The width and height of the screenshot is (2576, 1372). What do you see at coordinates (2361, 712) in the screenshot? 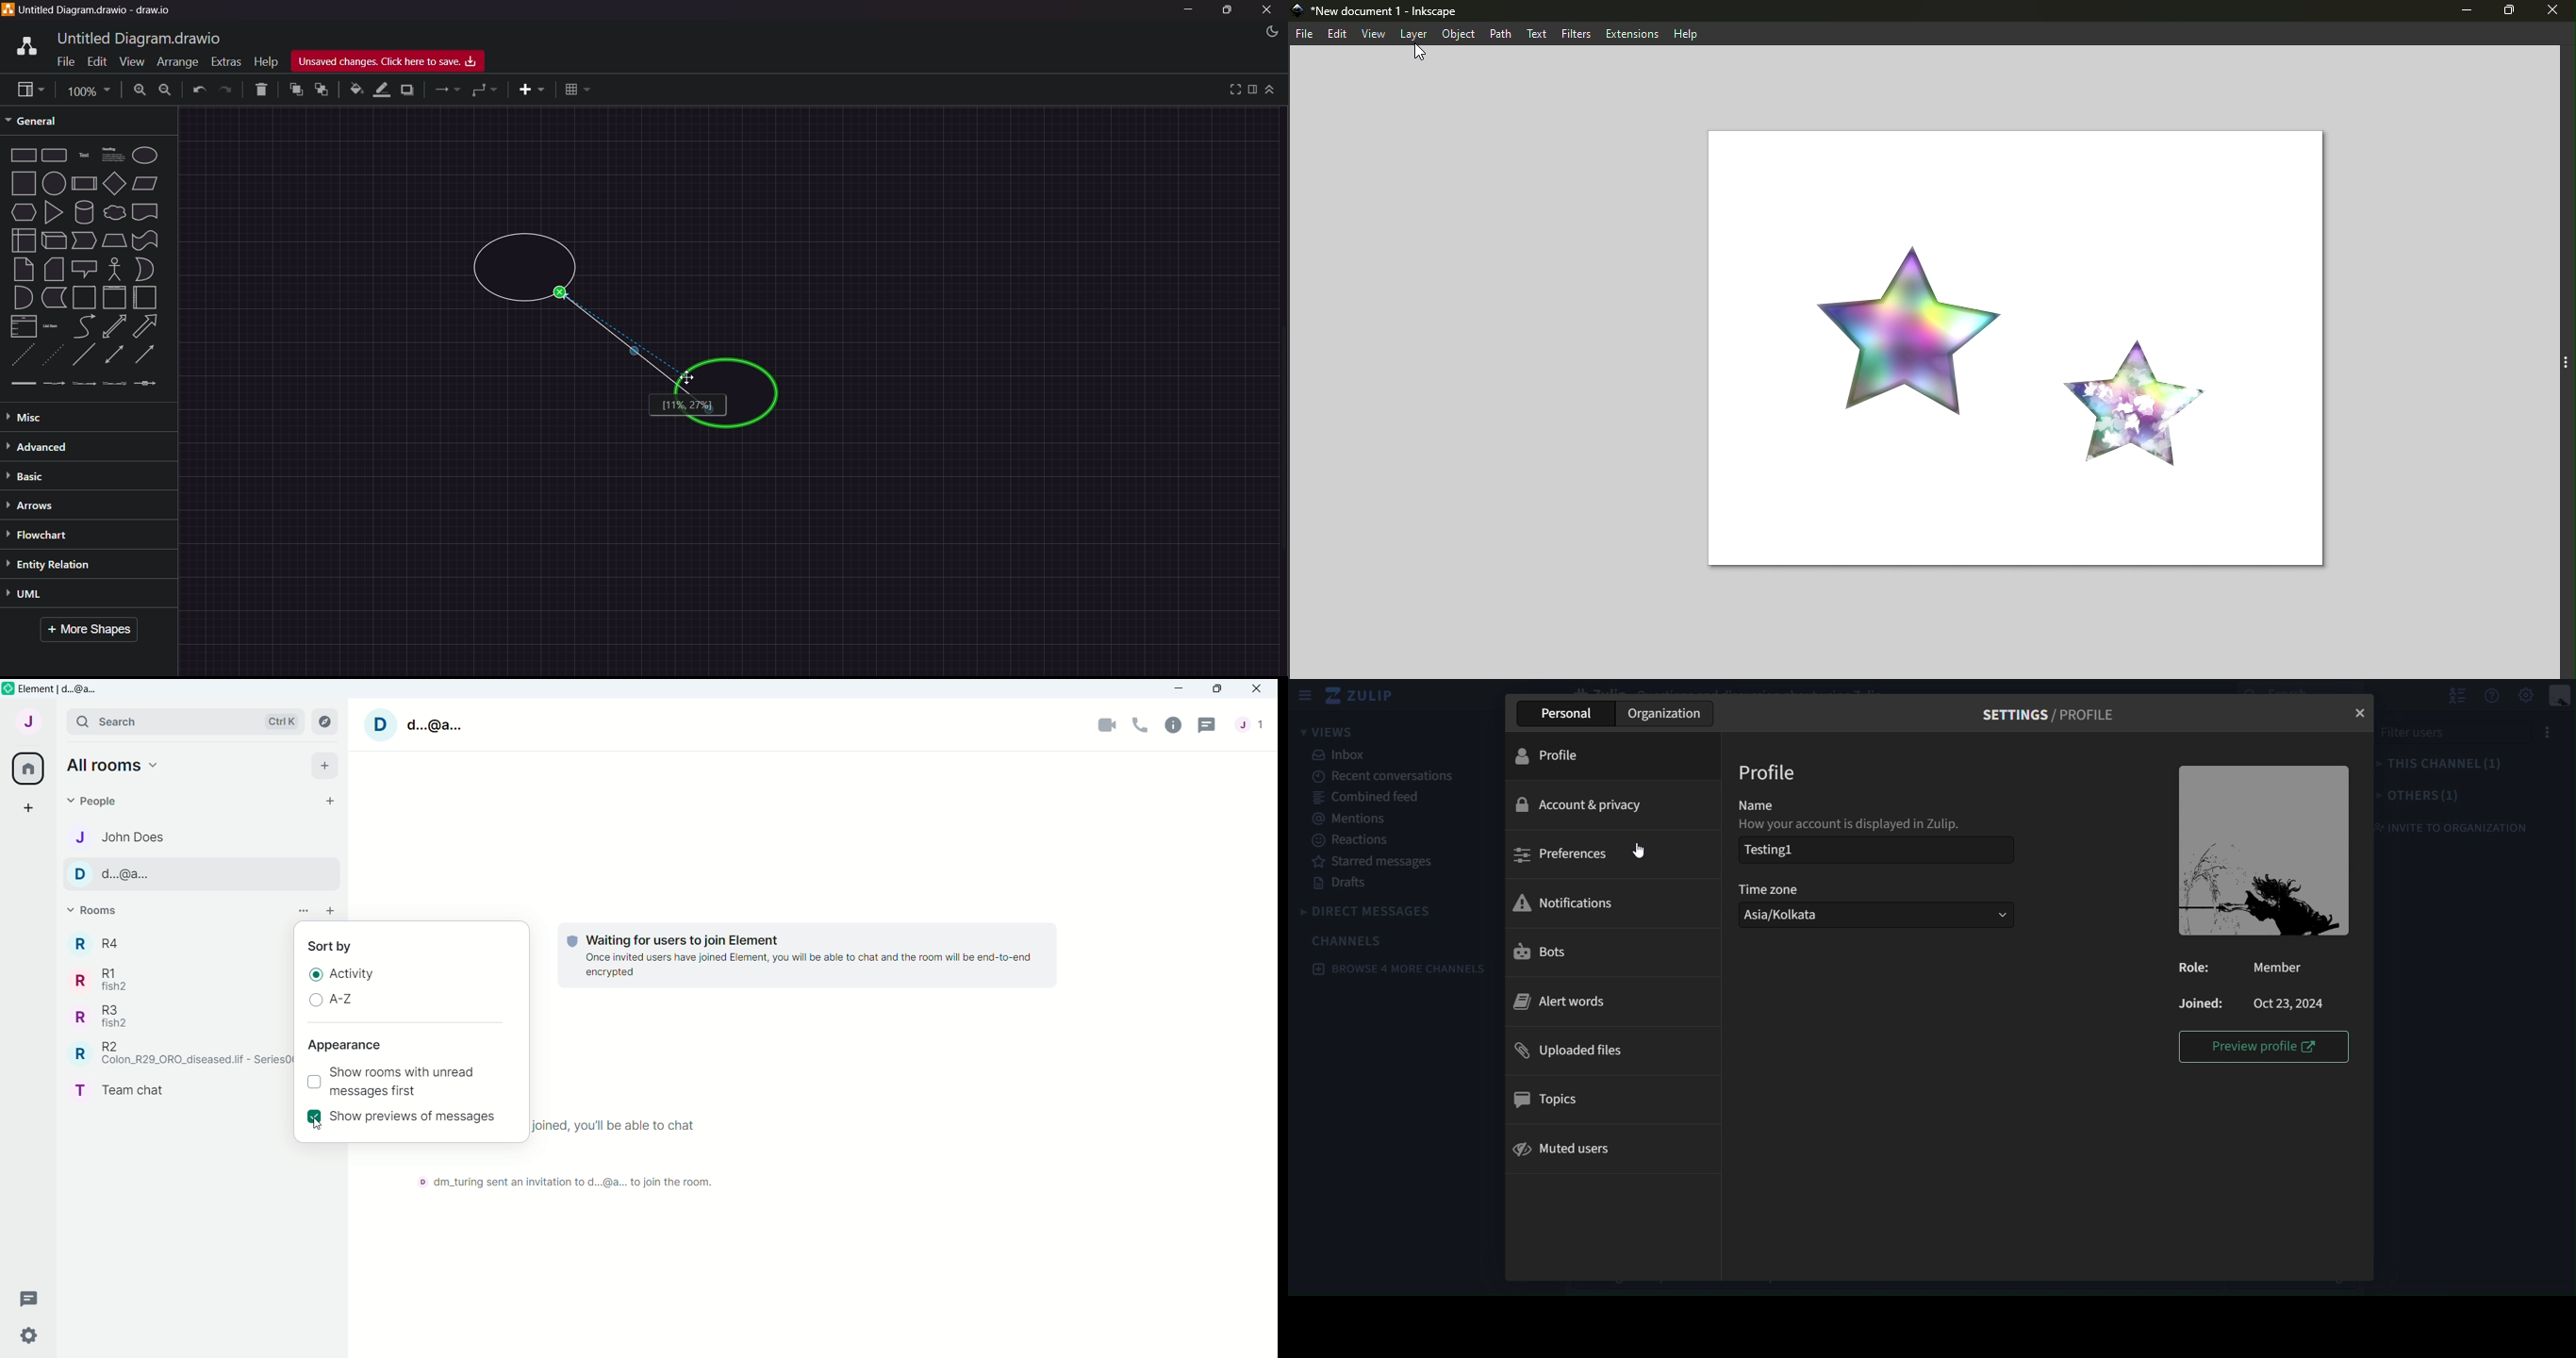
I see `close` at bounding box center [2361, 712].